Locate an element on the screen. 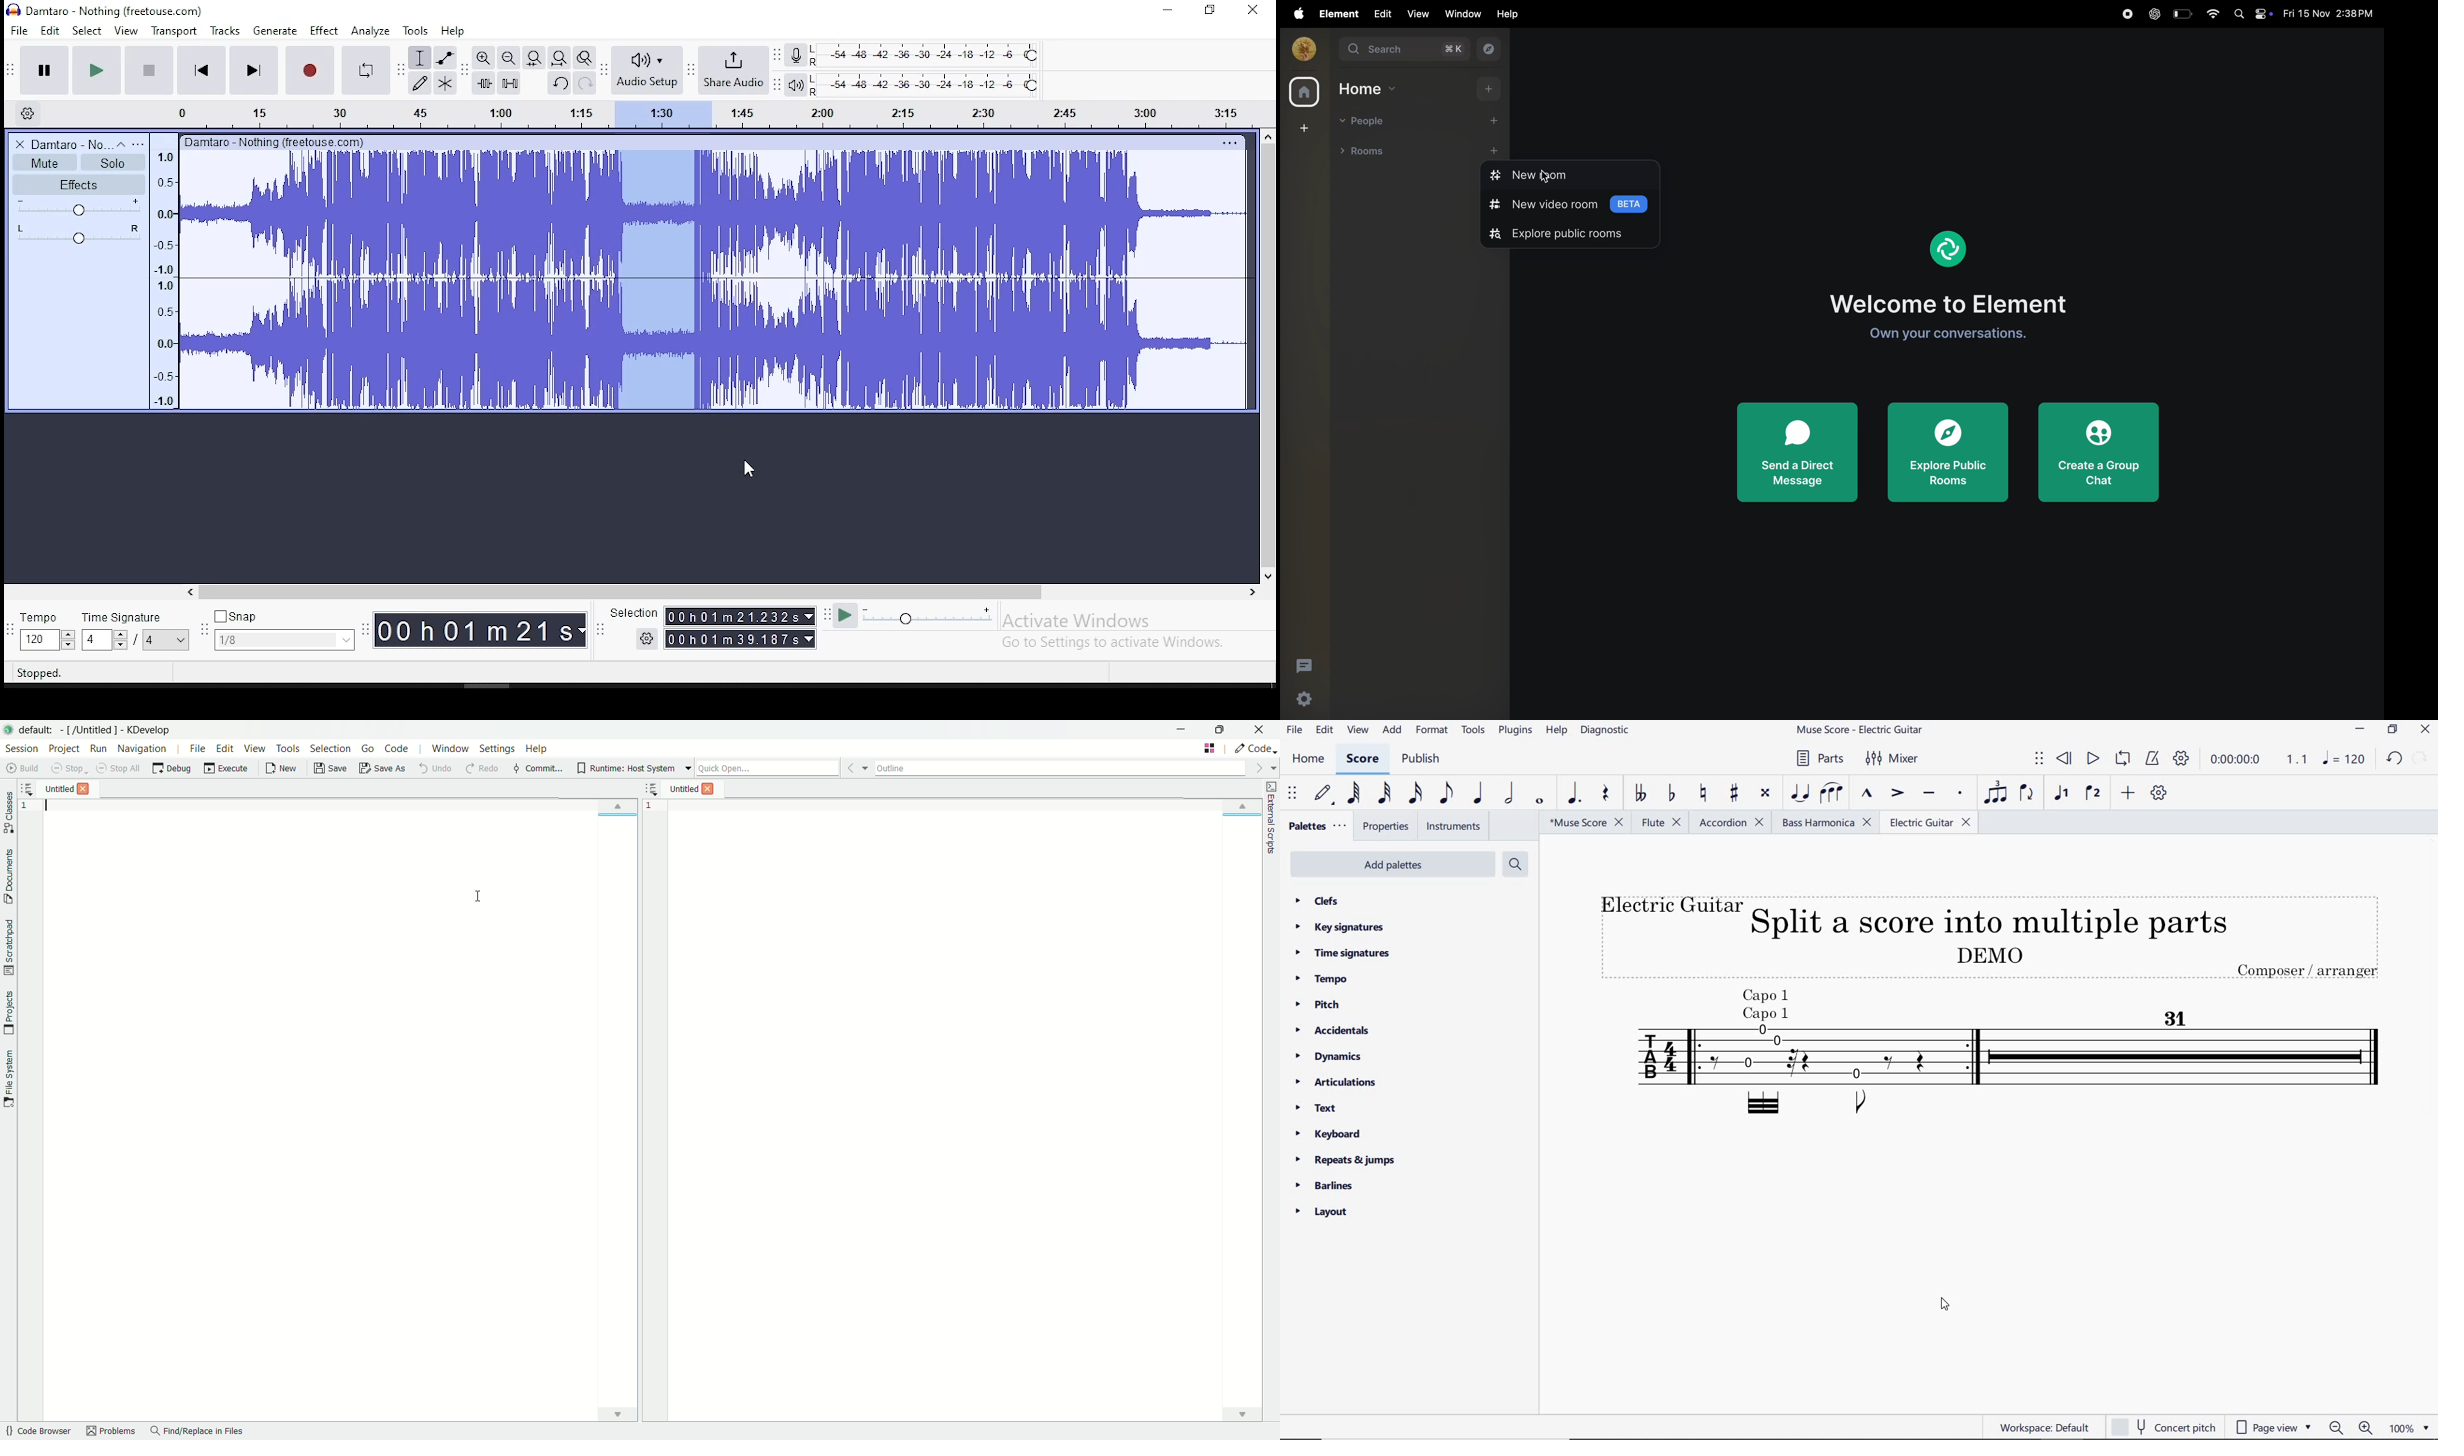 This screenshot has width=2464, height=1456.  is located at coordinates (601, 630).